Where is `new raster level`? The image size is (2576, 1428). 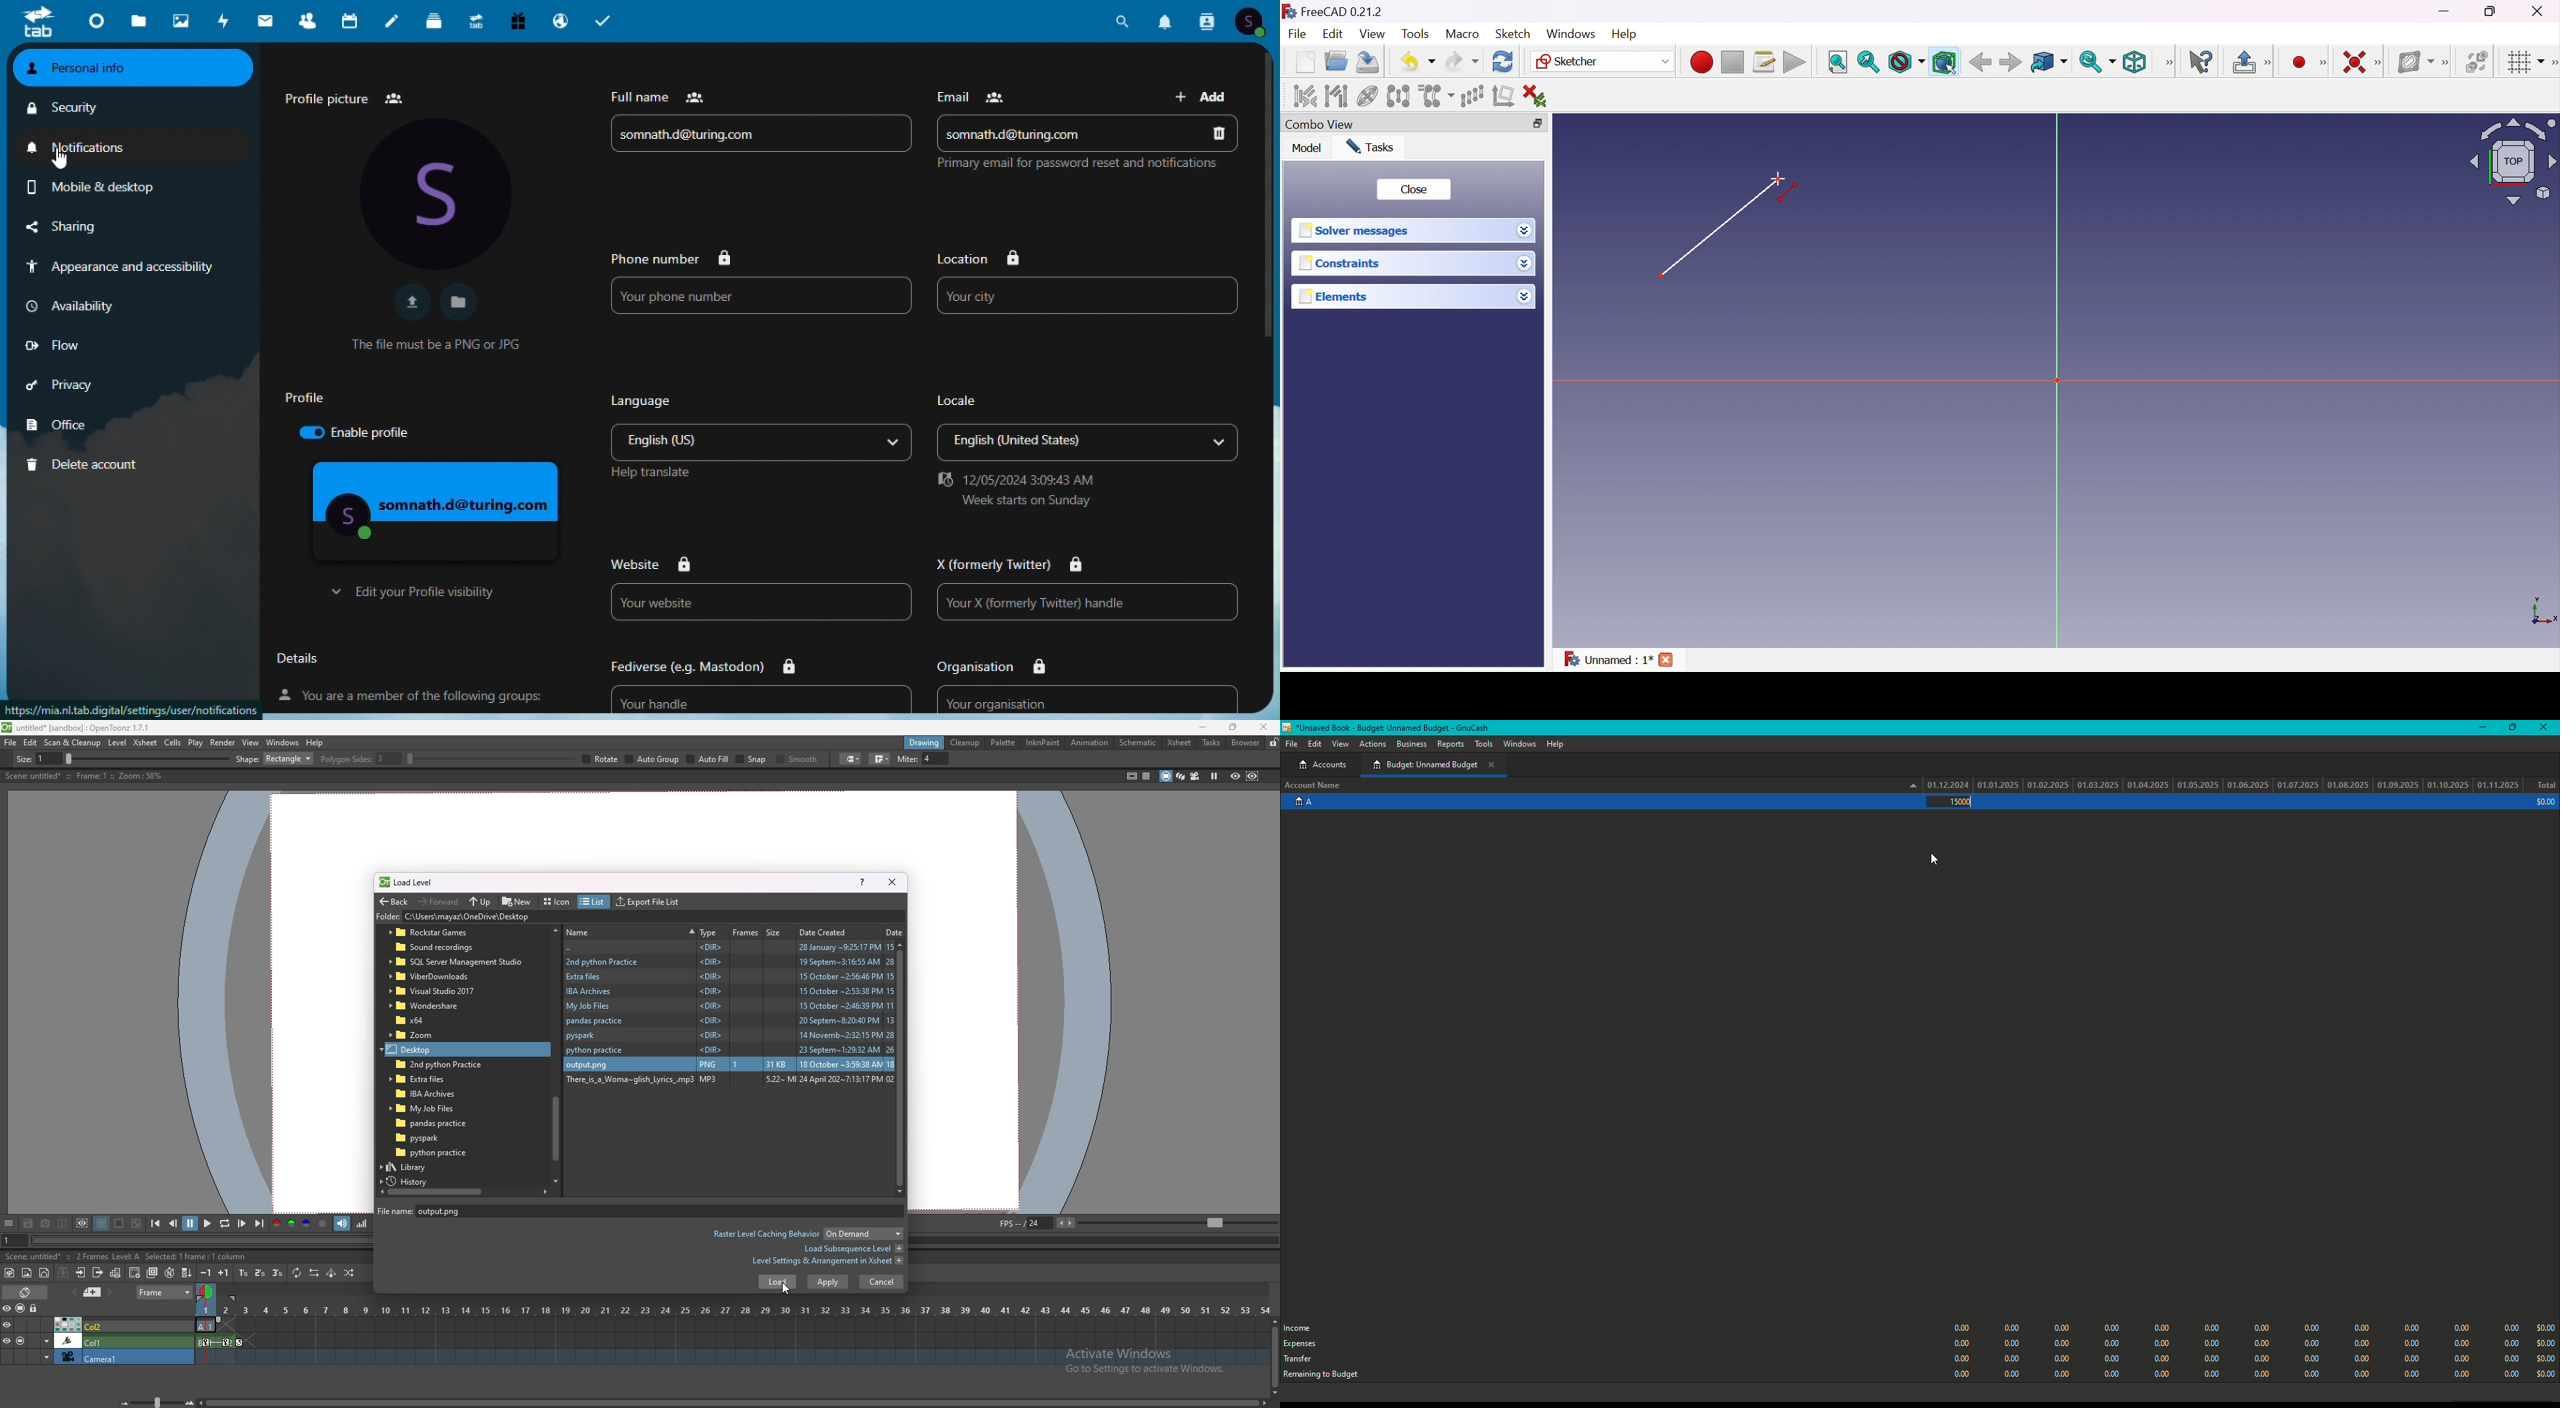
new raster level is located at coordinates (27, 1273).